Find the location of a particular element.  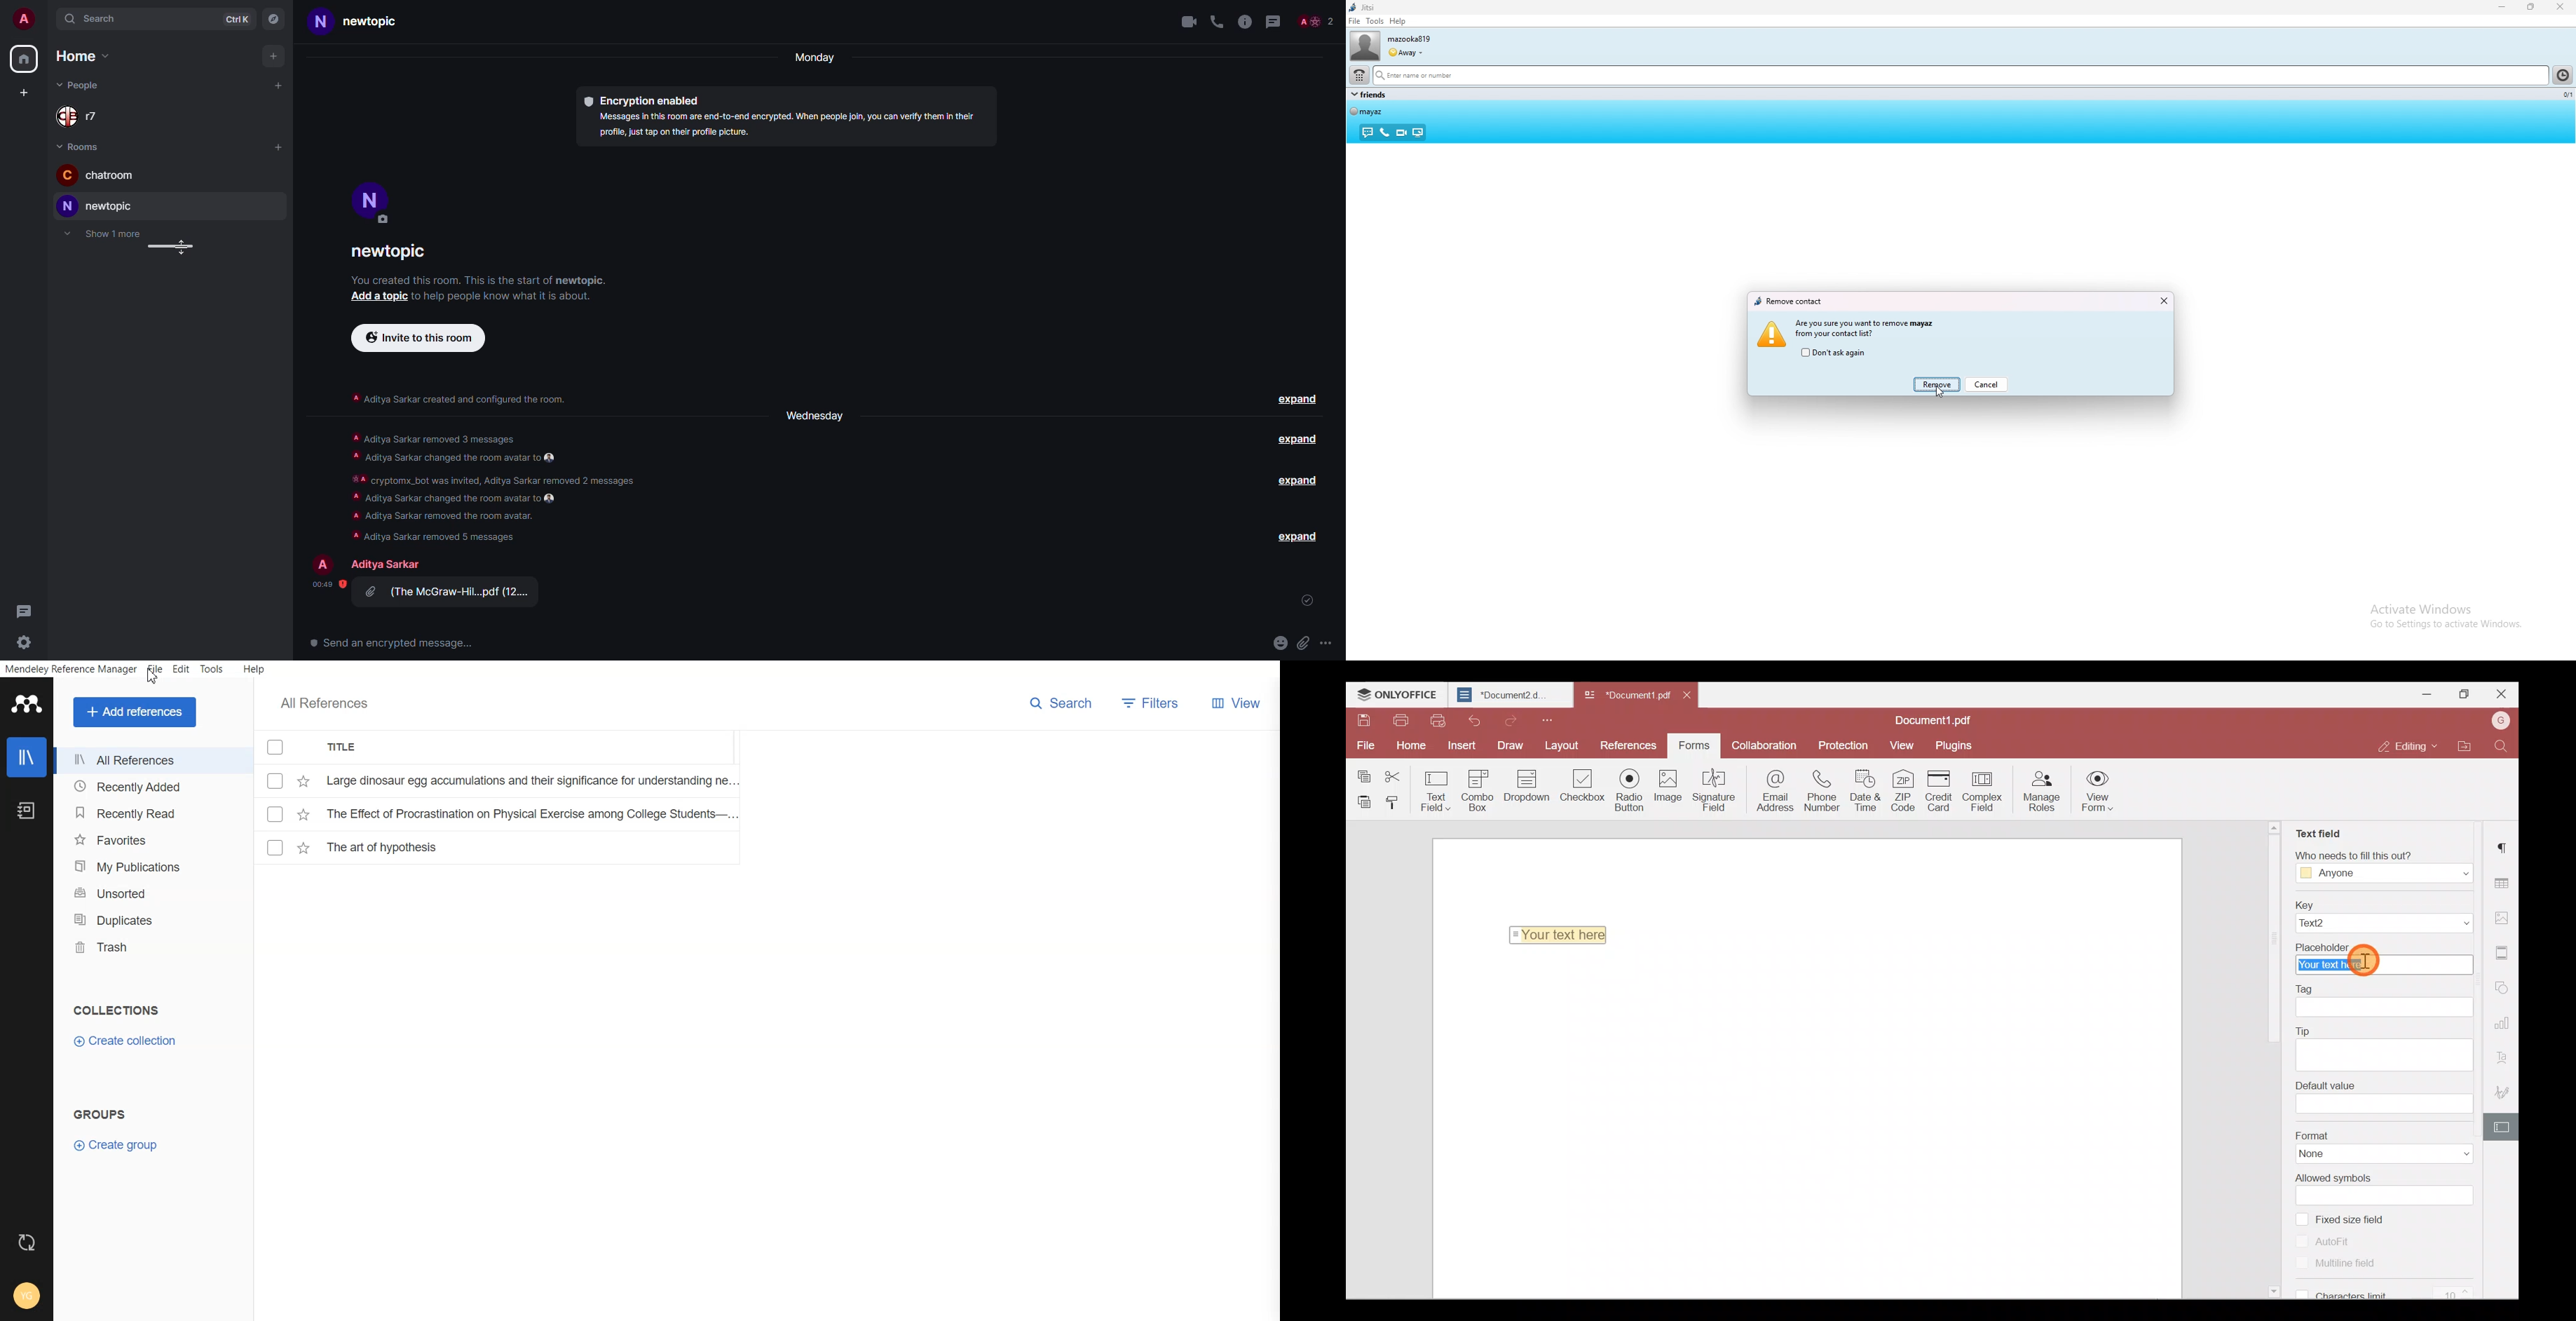

Characters limit is located at coordinates (2395, 1294).